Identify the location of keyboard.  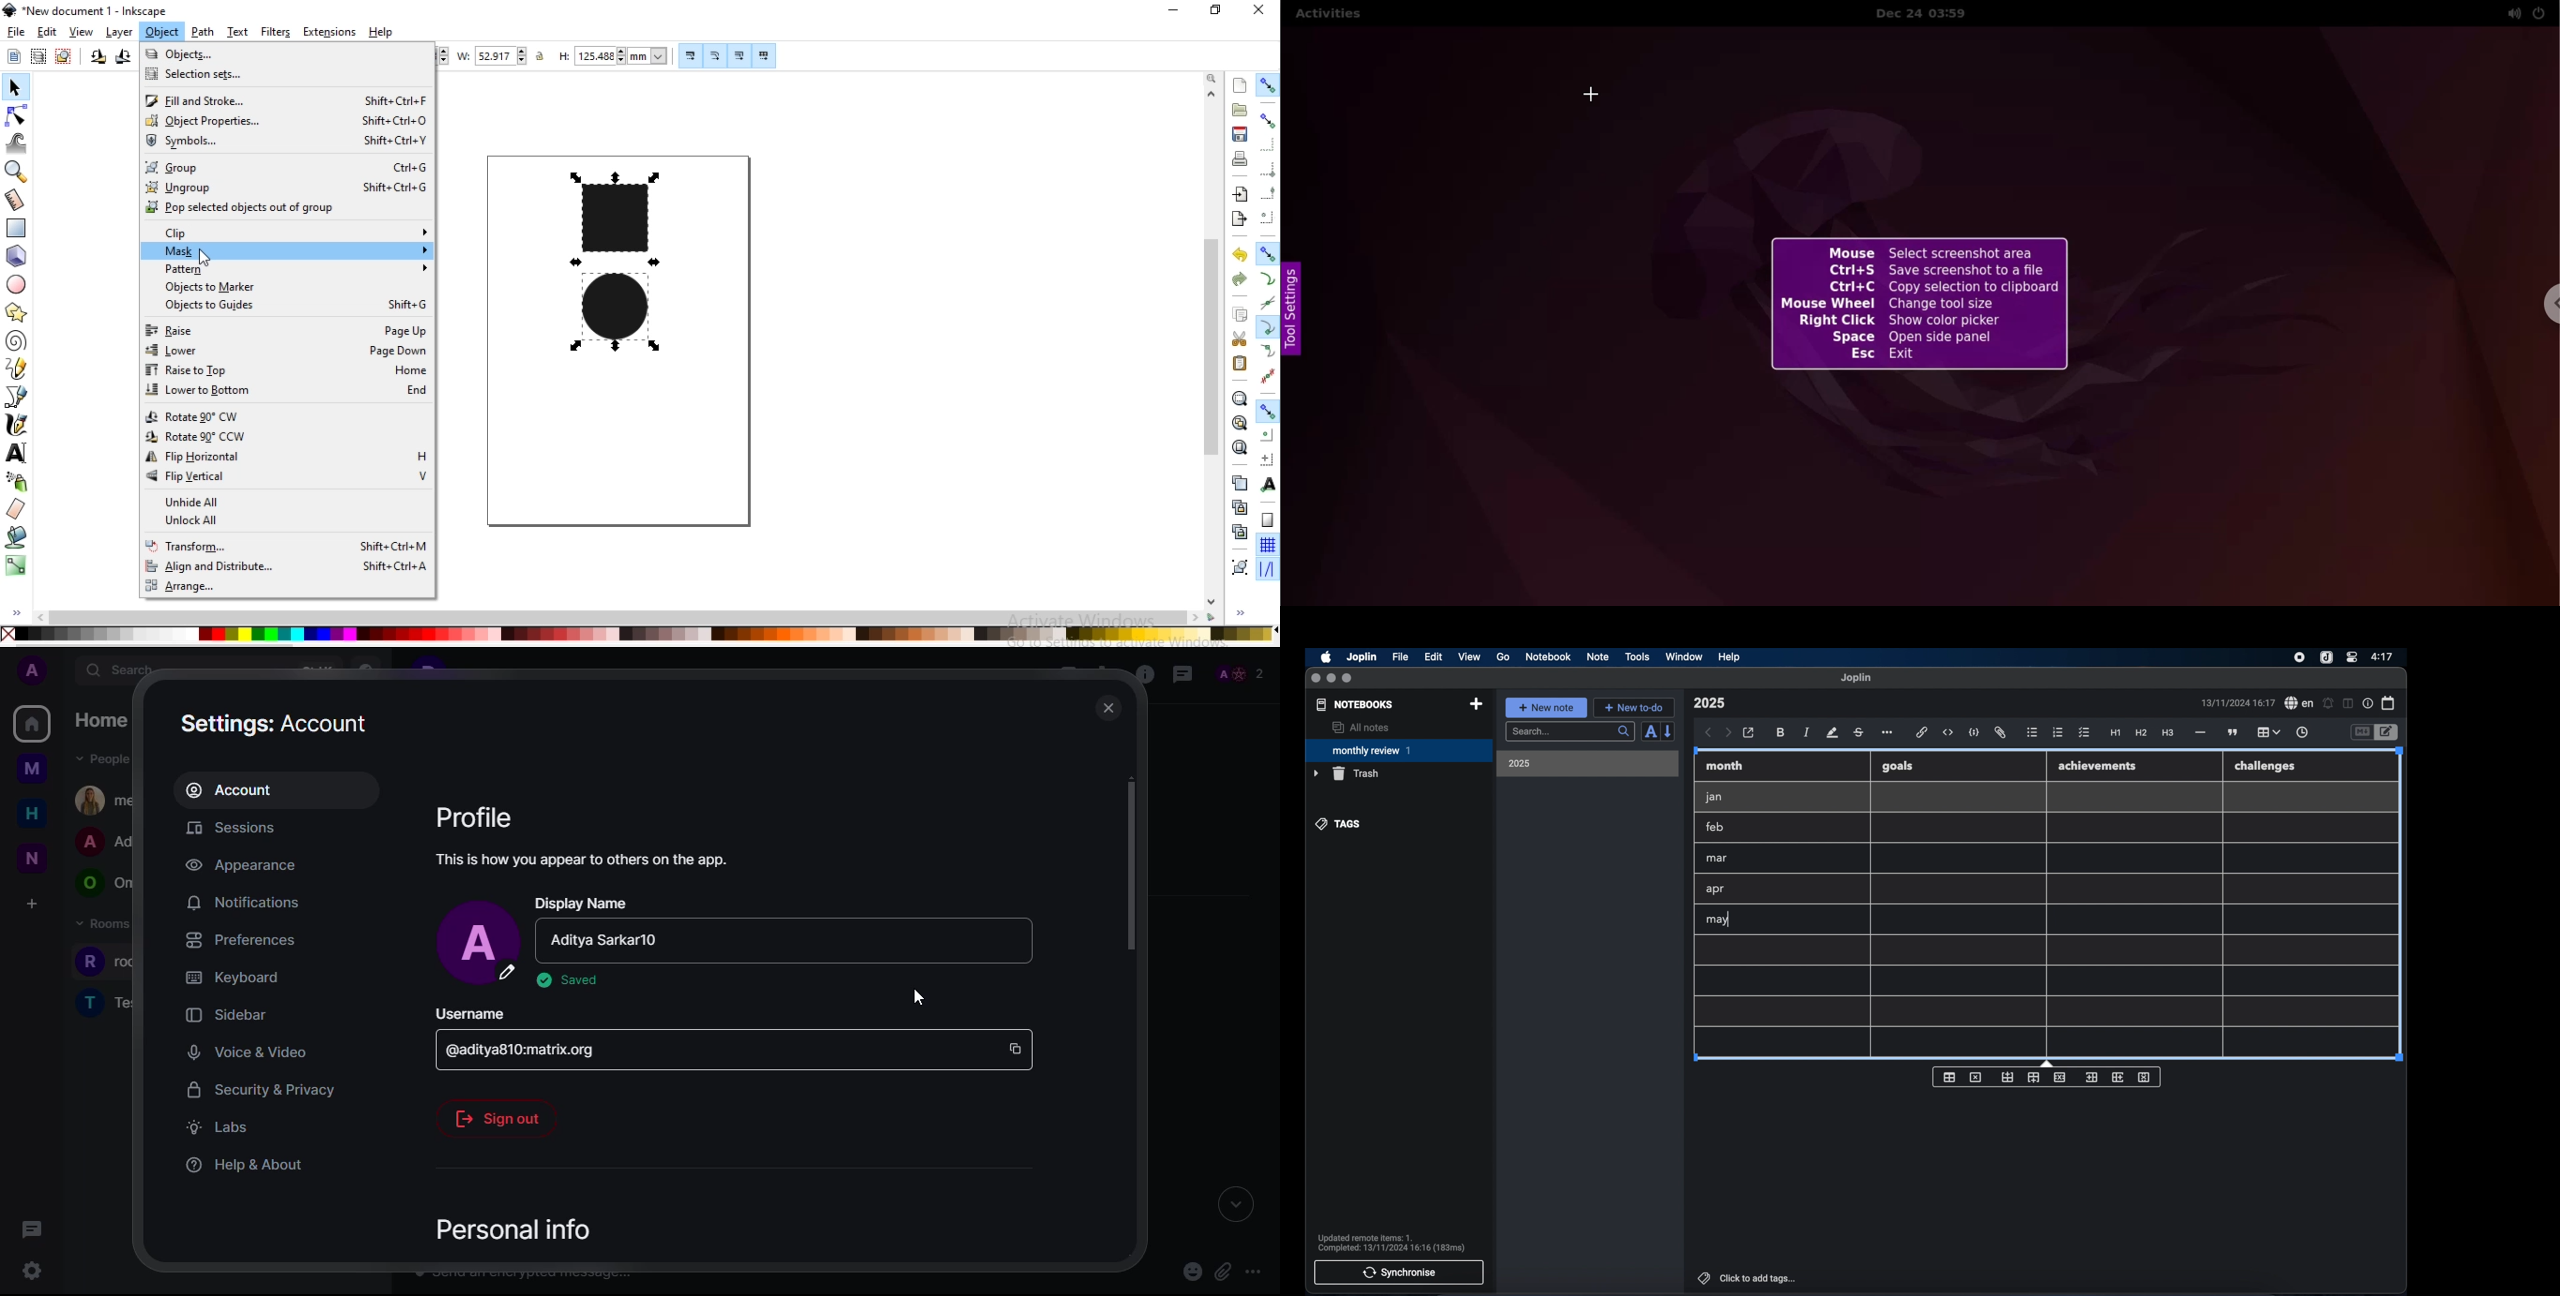
(232, 976).